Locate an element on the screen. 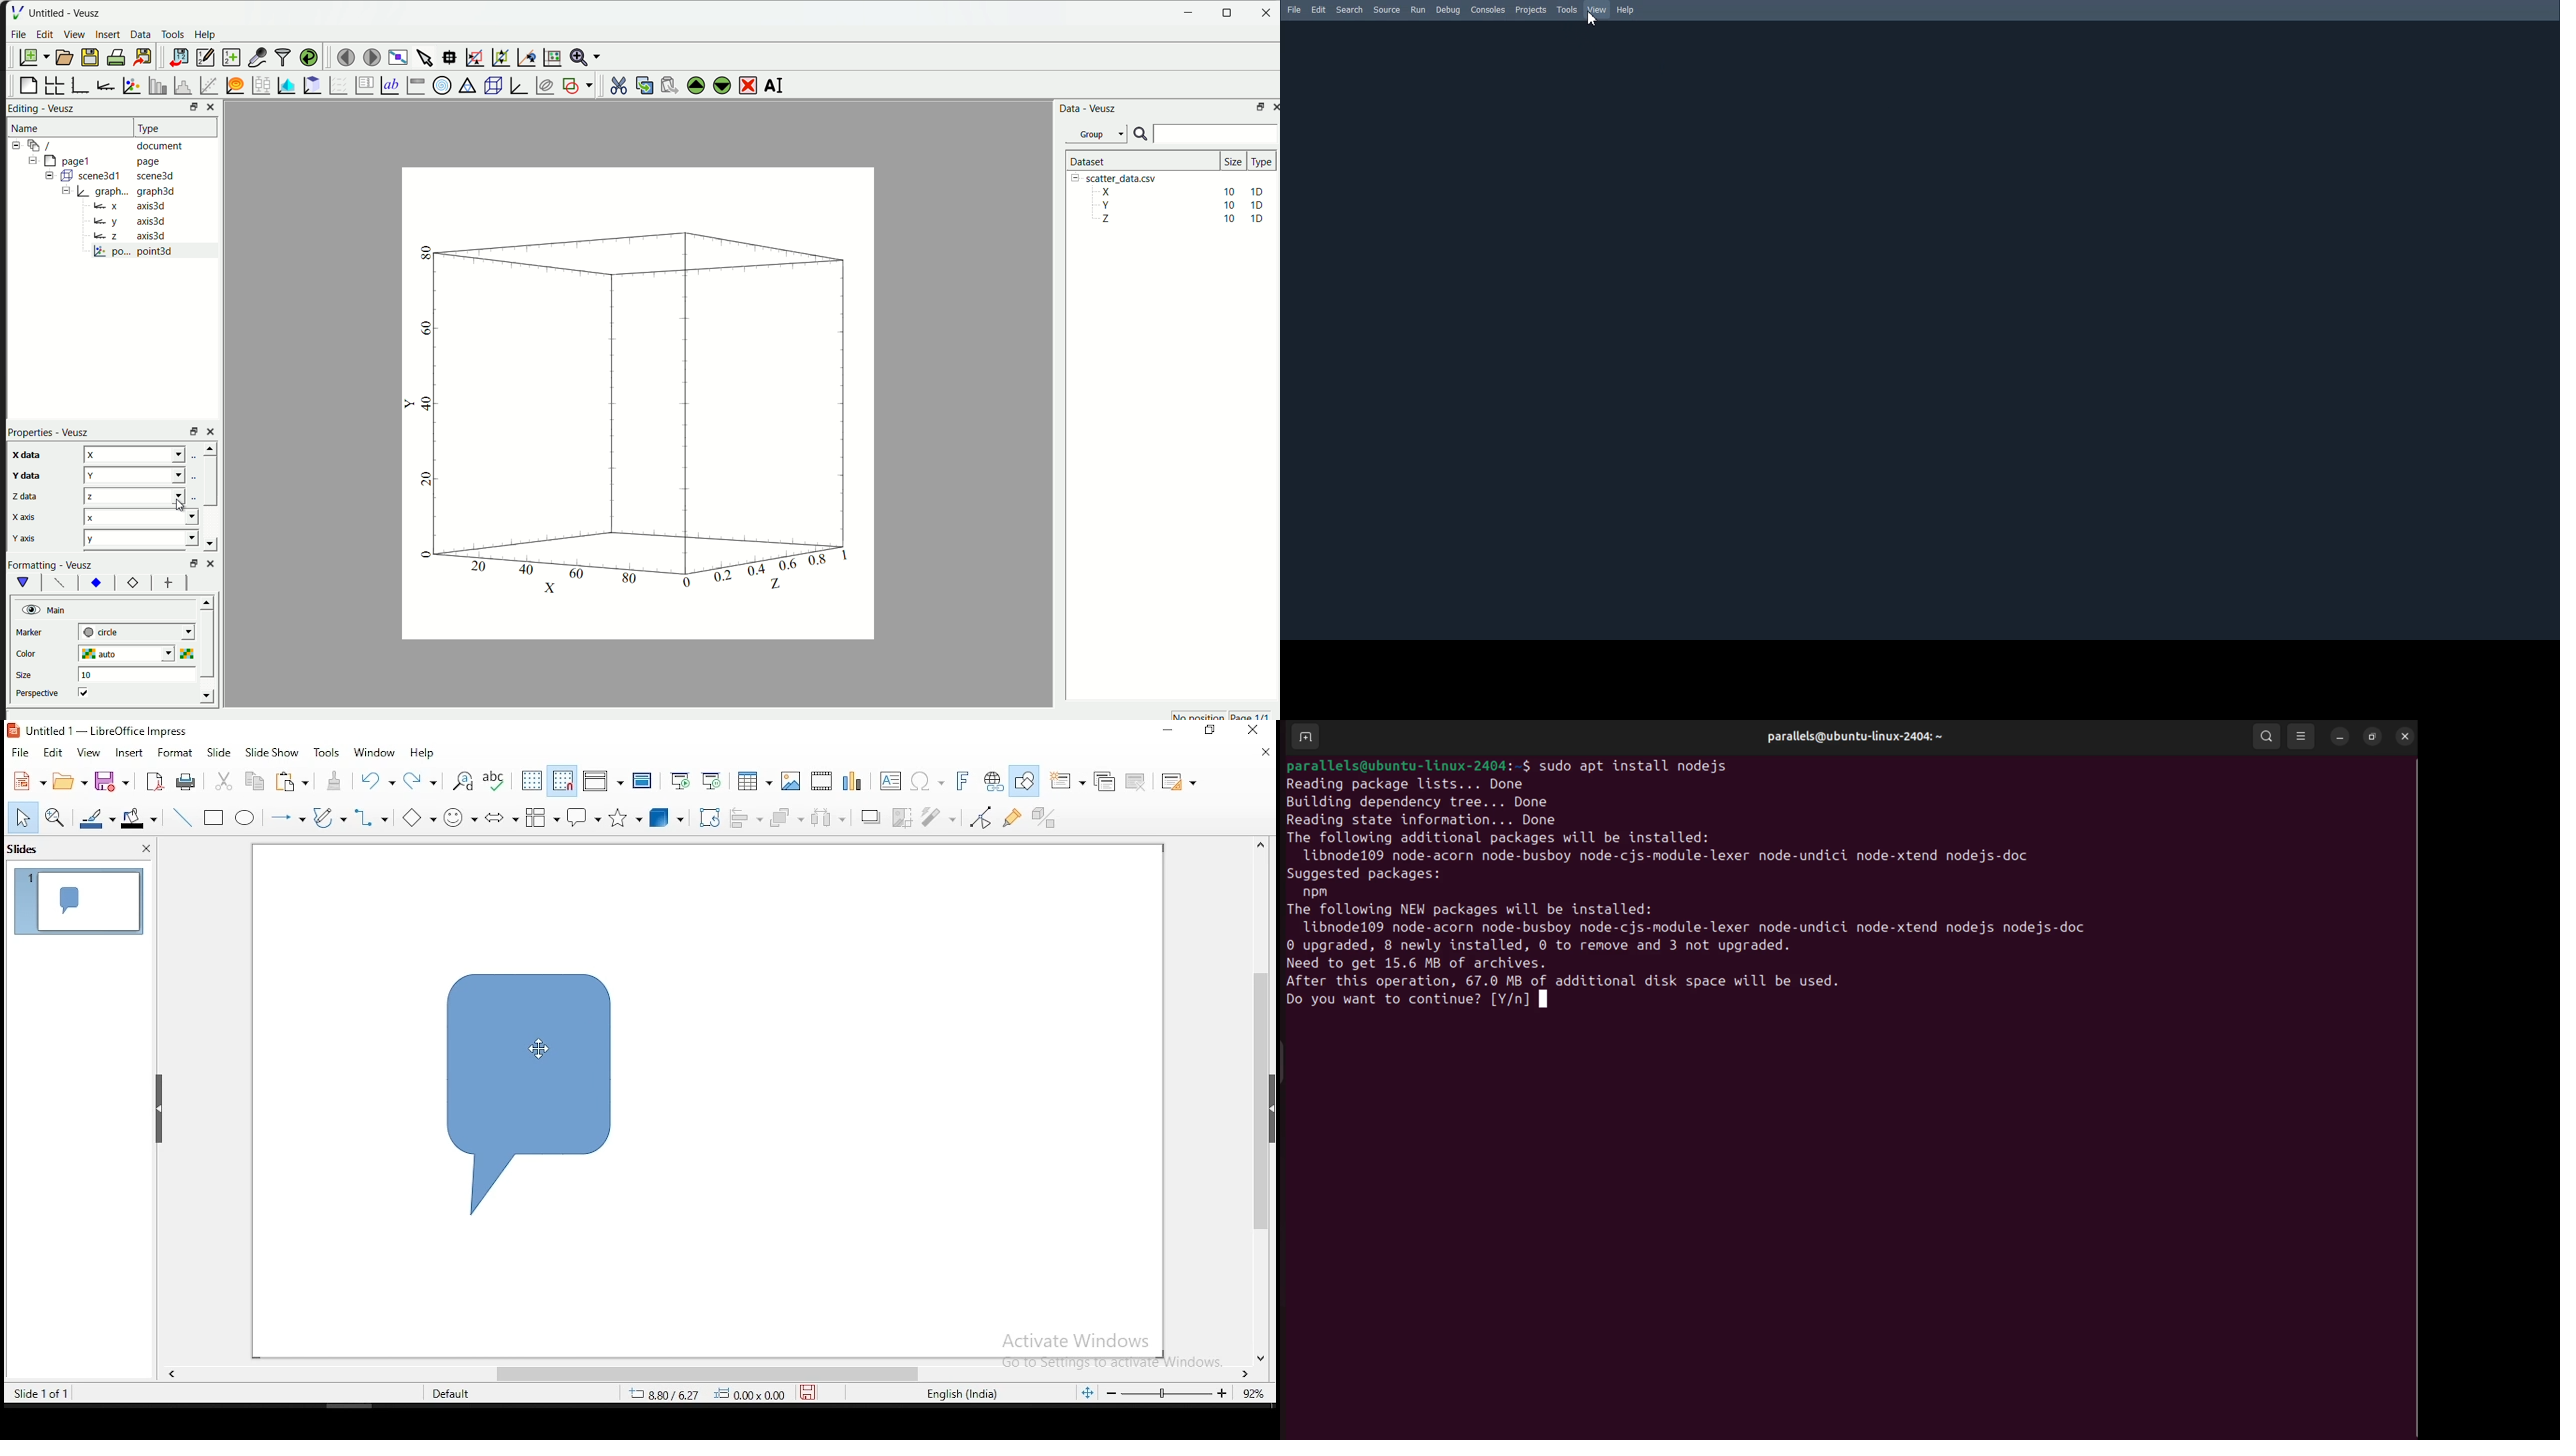 The width and height of the screenshot is (2576, 1456). rotate is located at coordinates (711, 818).